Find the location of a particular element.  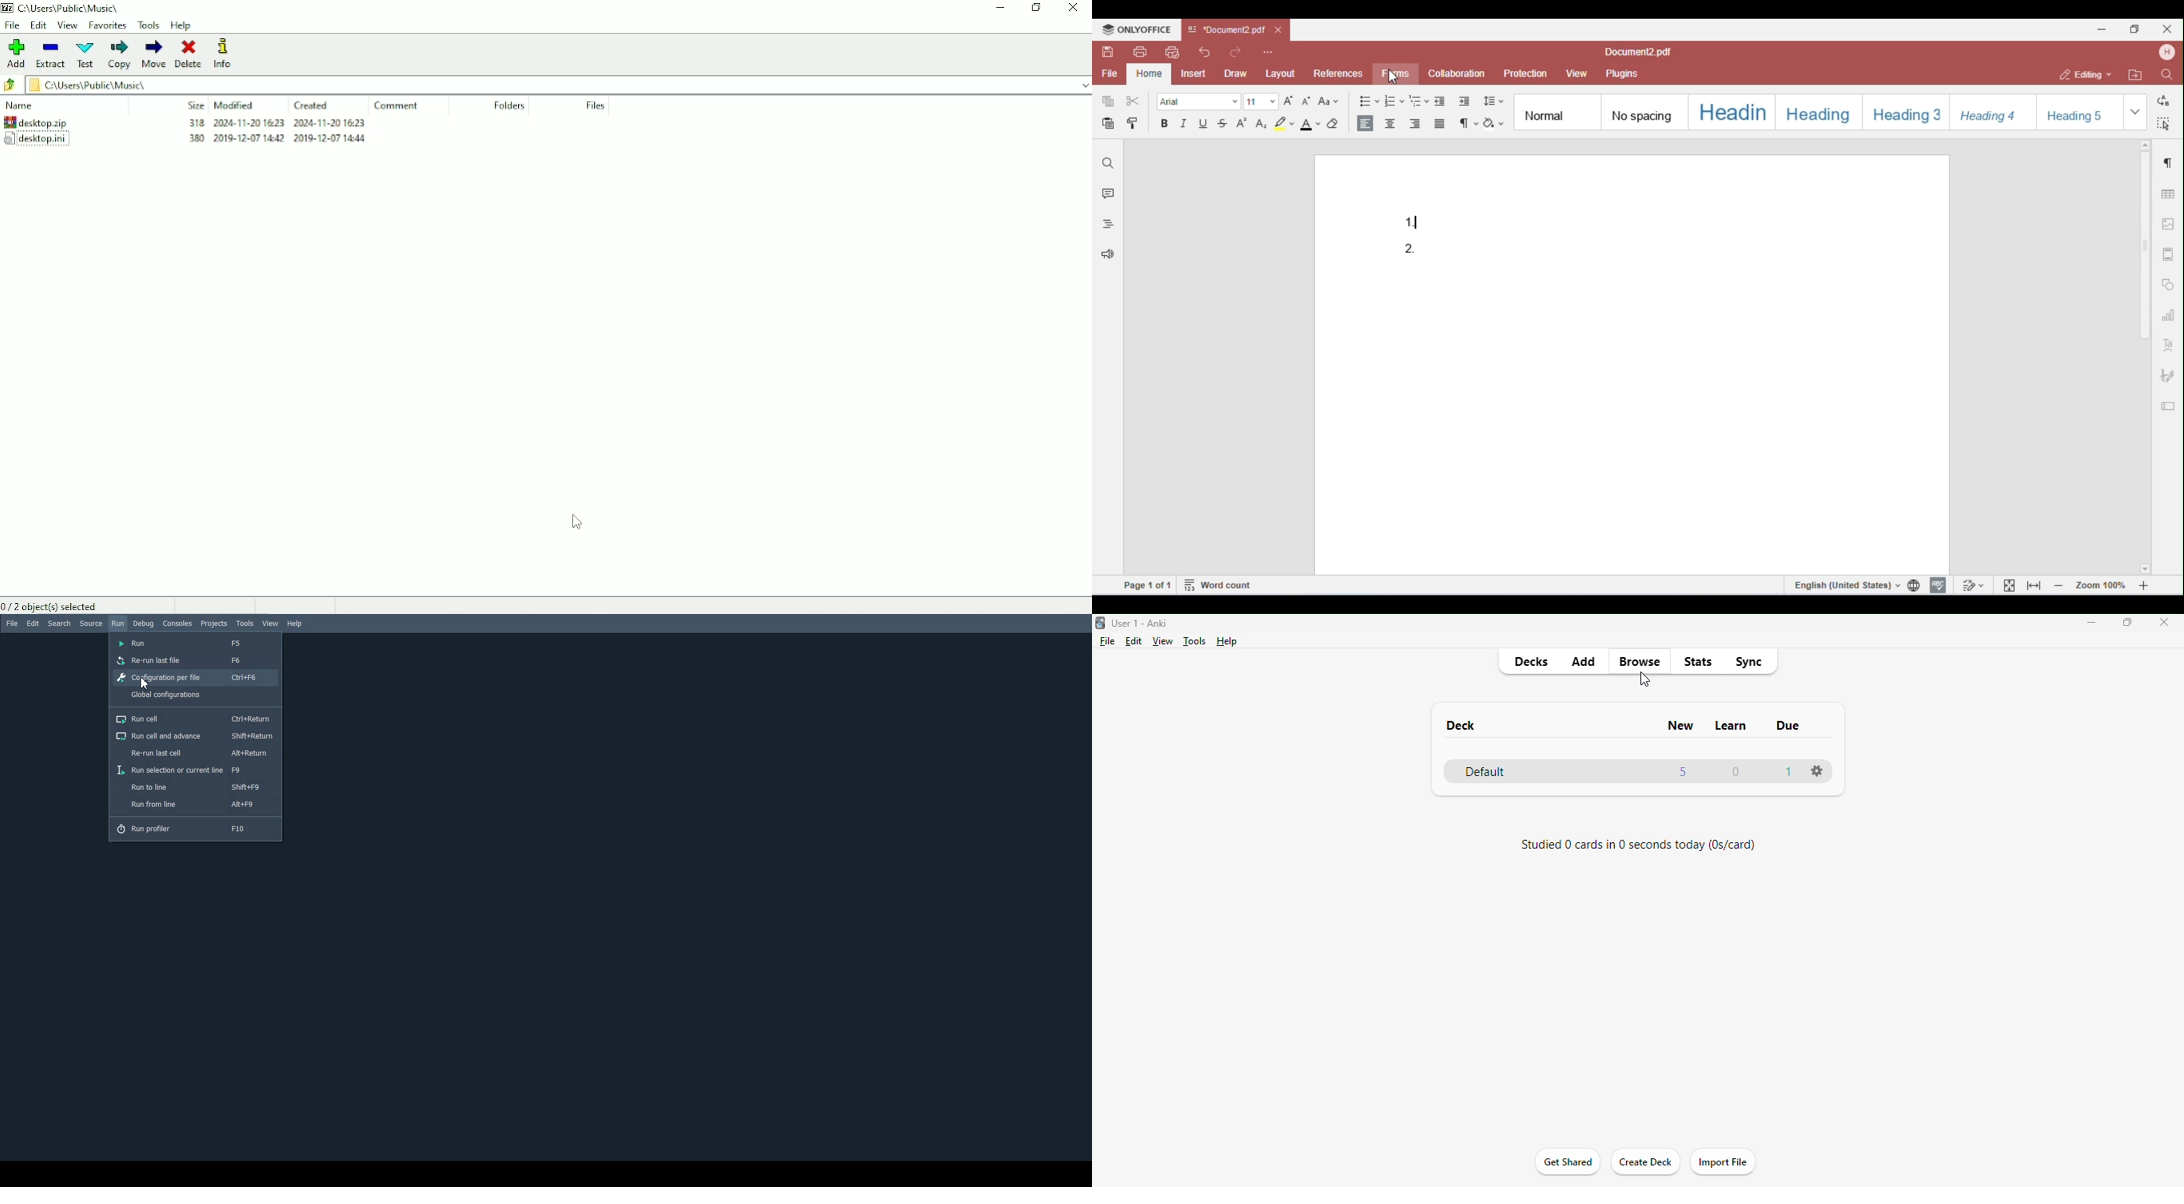

Consoles is located at coordinates (177, 623).